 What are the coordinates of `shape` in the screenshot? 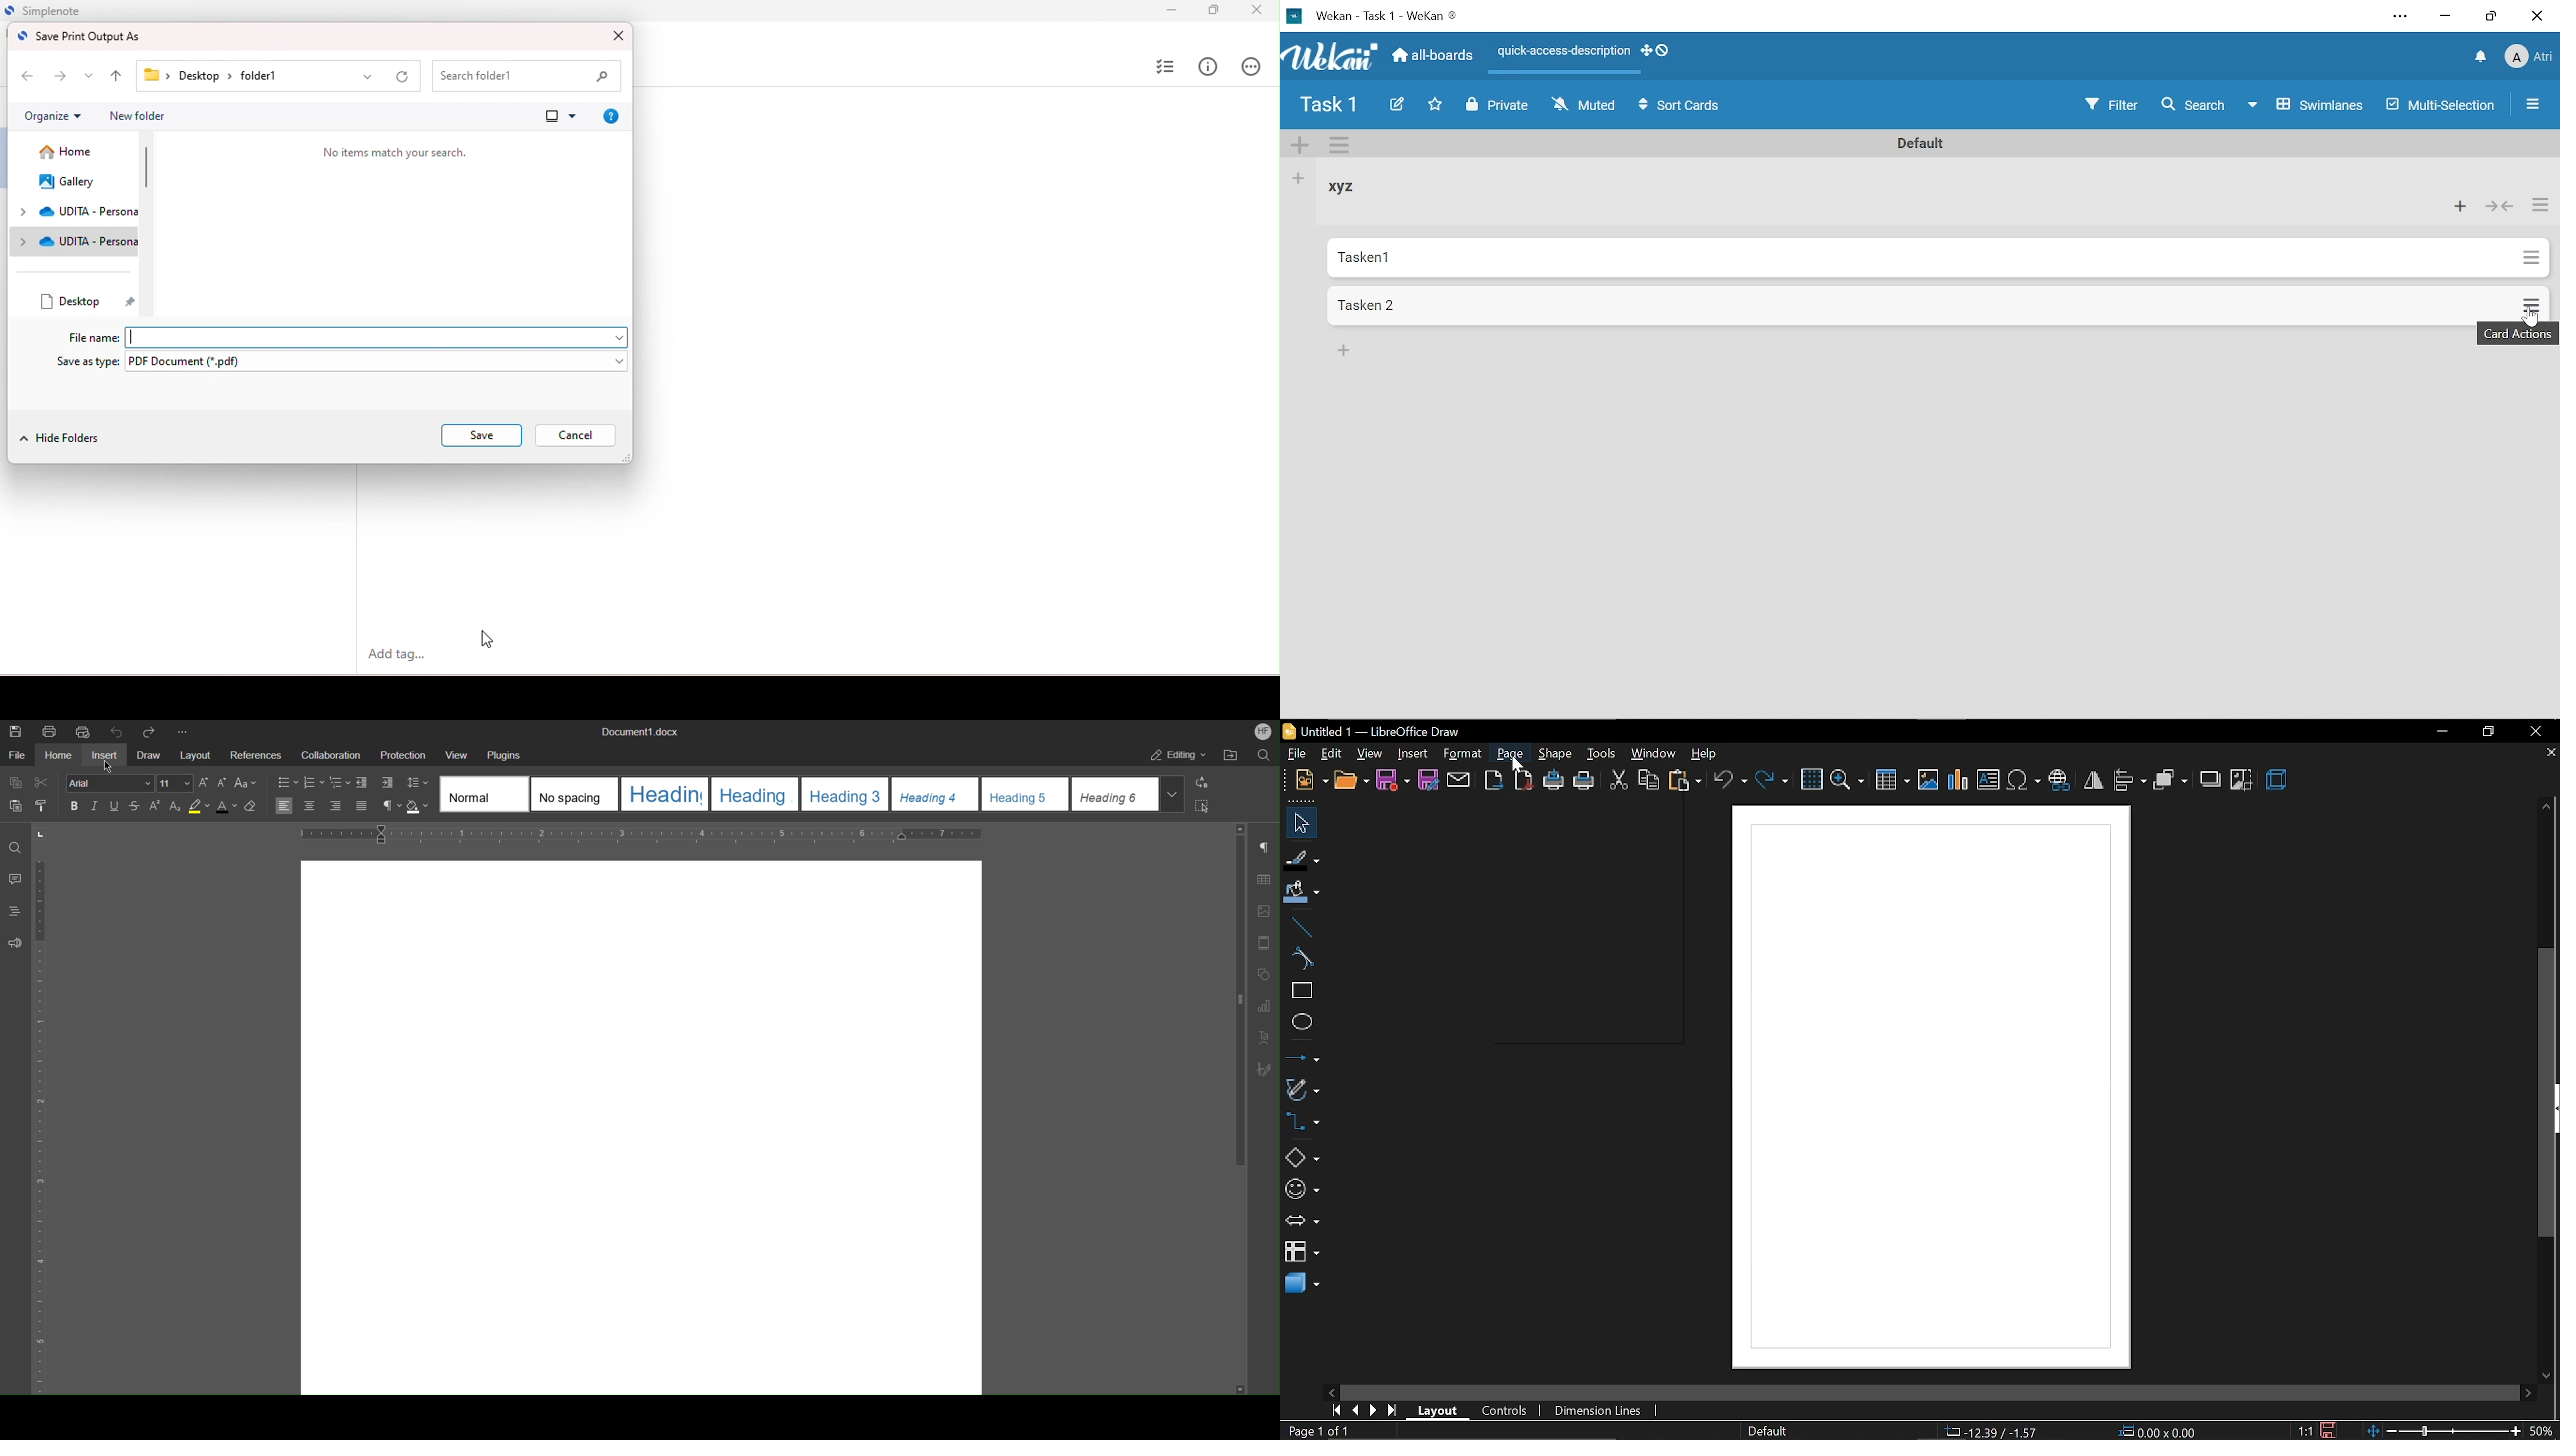 It's located at (1558, 754).